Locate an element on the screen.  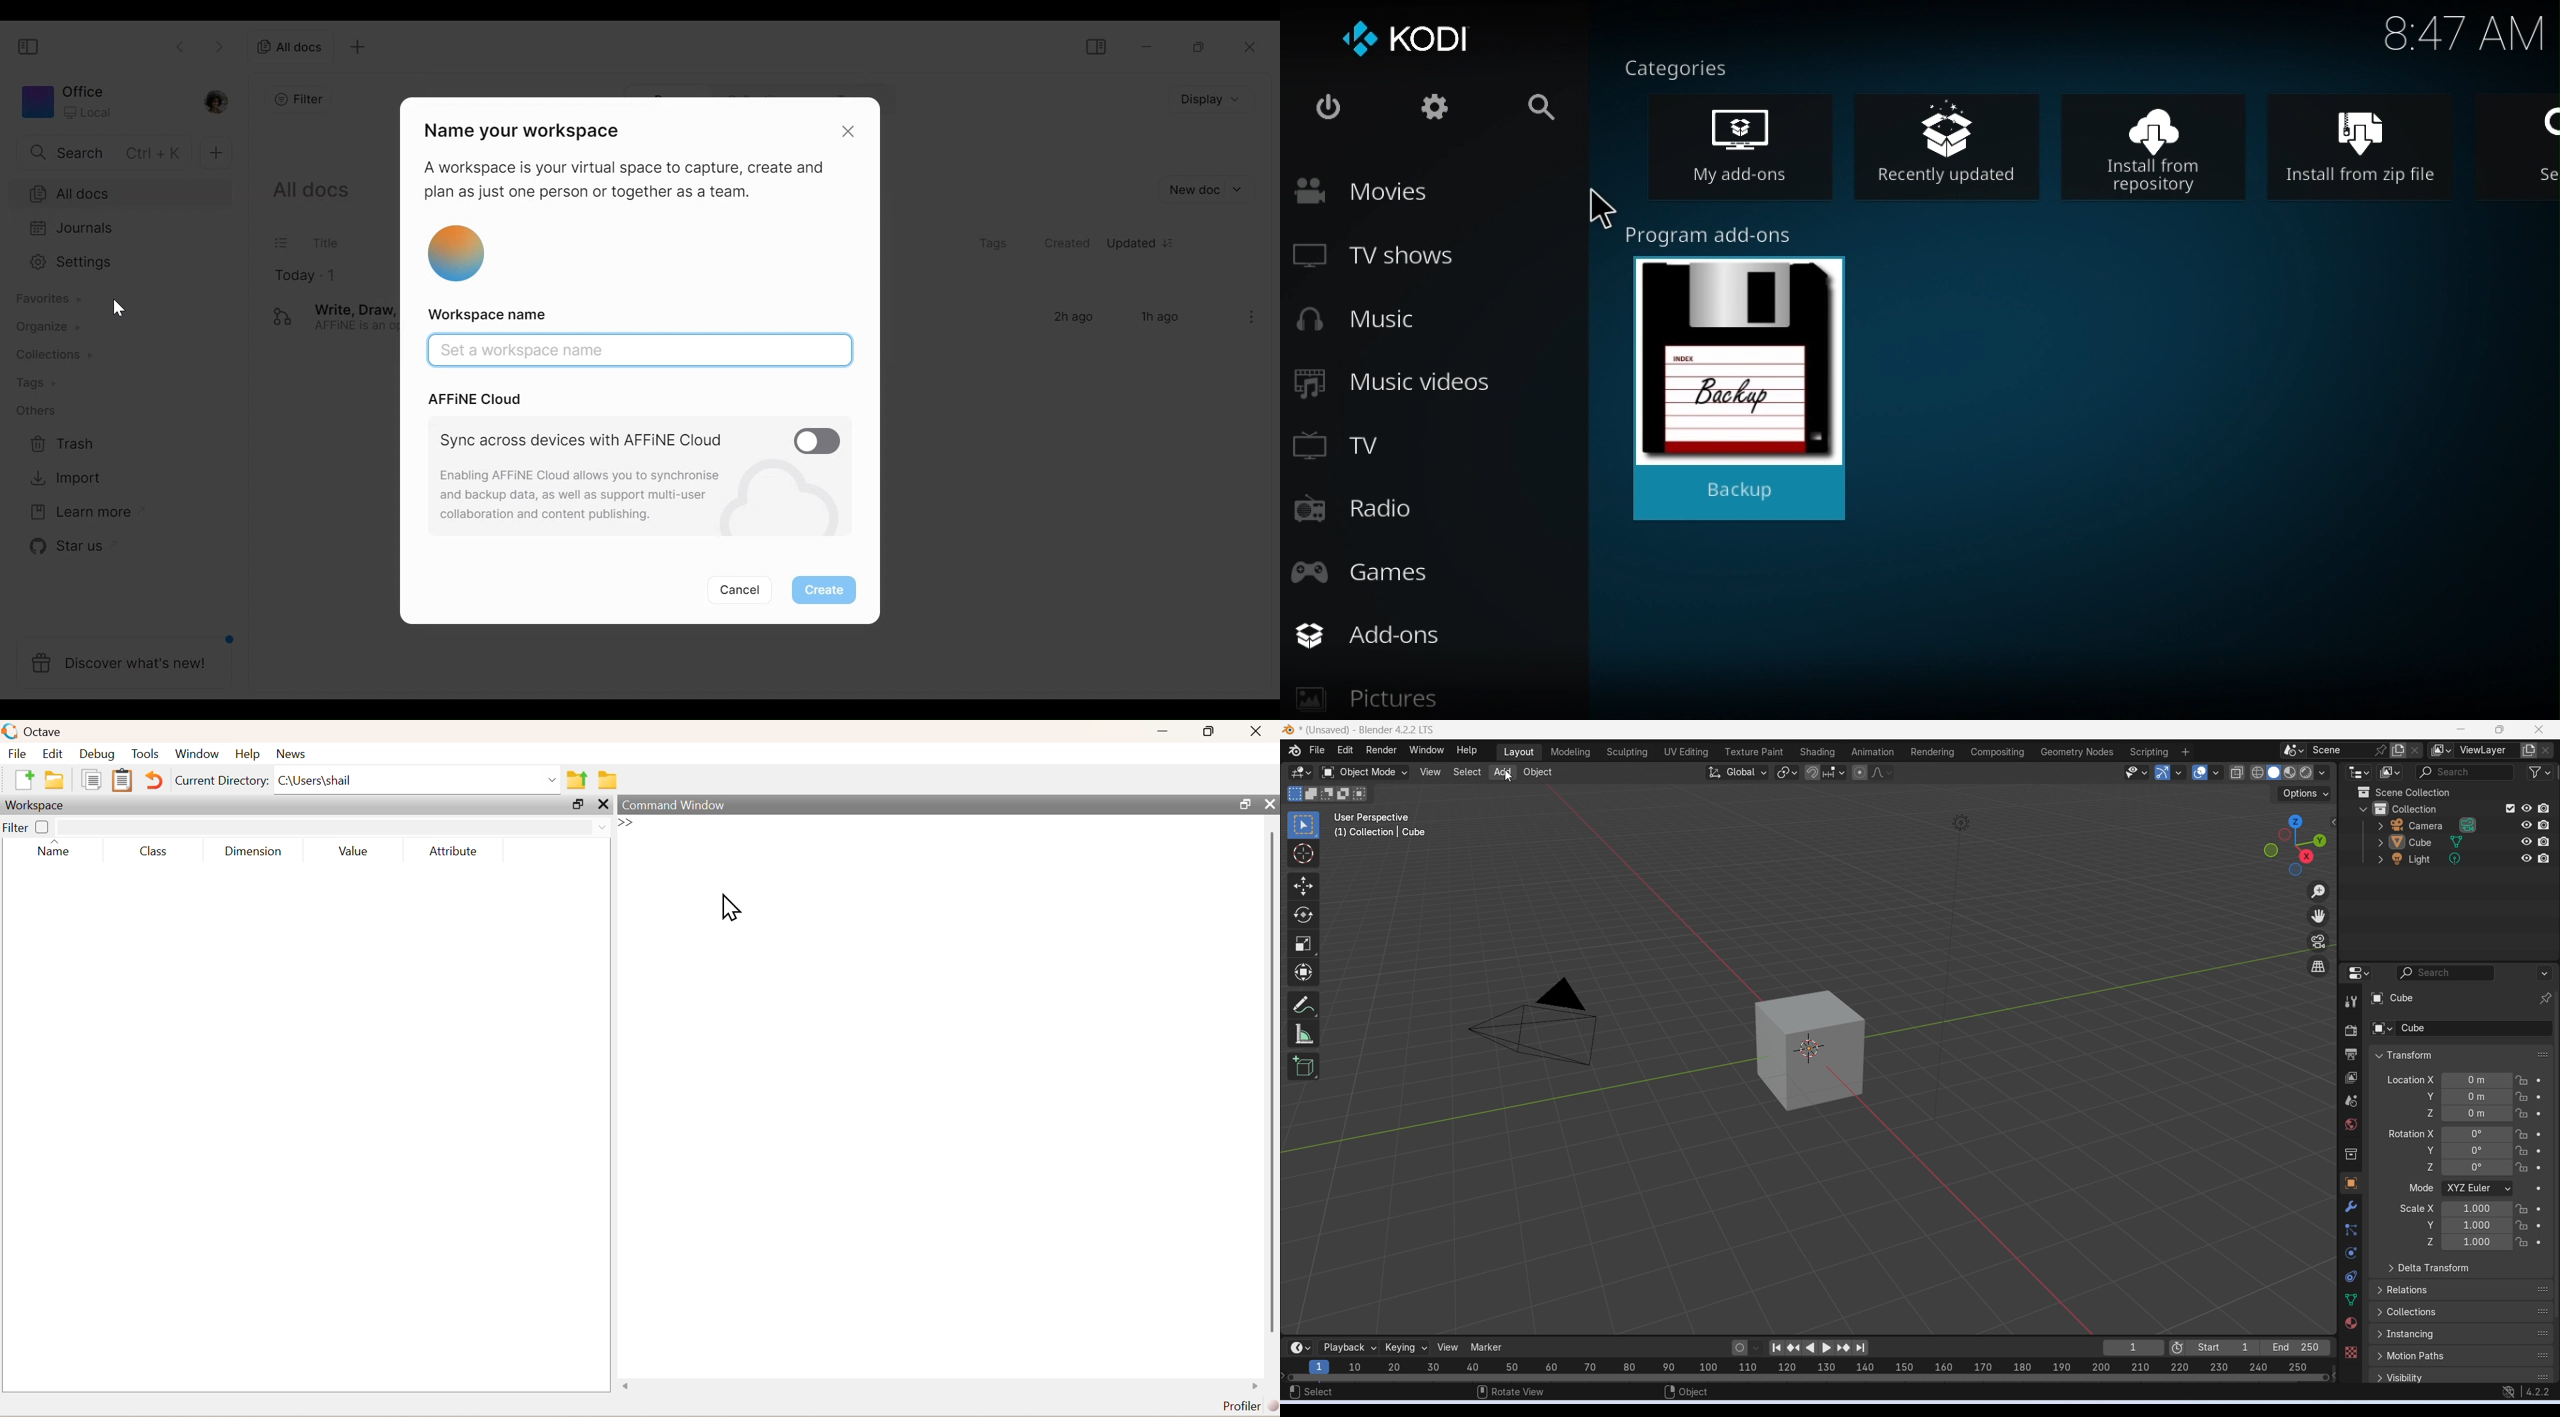
AFFiNE Cloud is located at coordinates (478, 401).